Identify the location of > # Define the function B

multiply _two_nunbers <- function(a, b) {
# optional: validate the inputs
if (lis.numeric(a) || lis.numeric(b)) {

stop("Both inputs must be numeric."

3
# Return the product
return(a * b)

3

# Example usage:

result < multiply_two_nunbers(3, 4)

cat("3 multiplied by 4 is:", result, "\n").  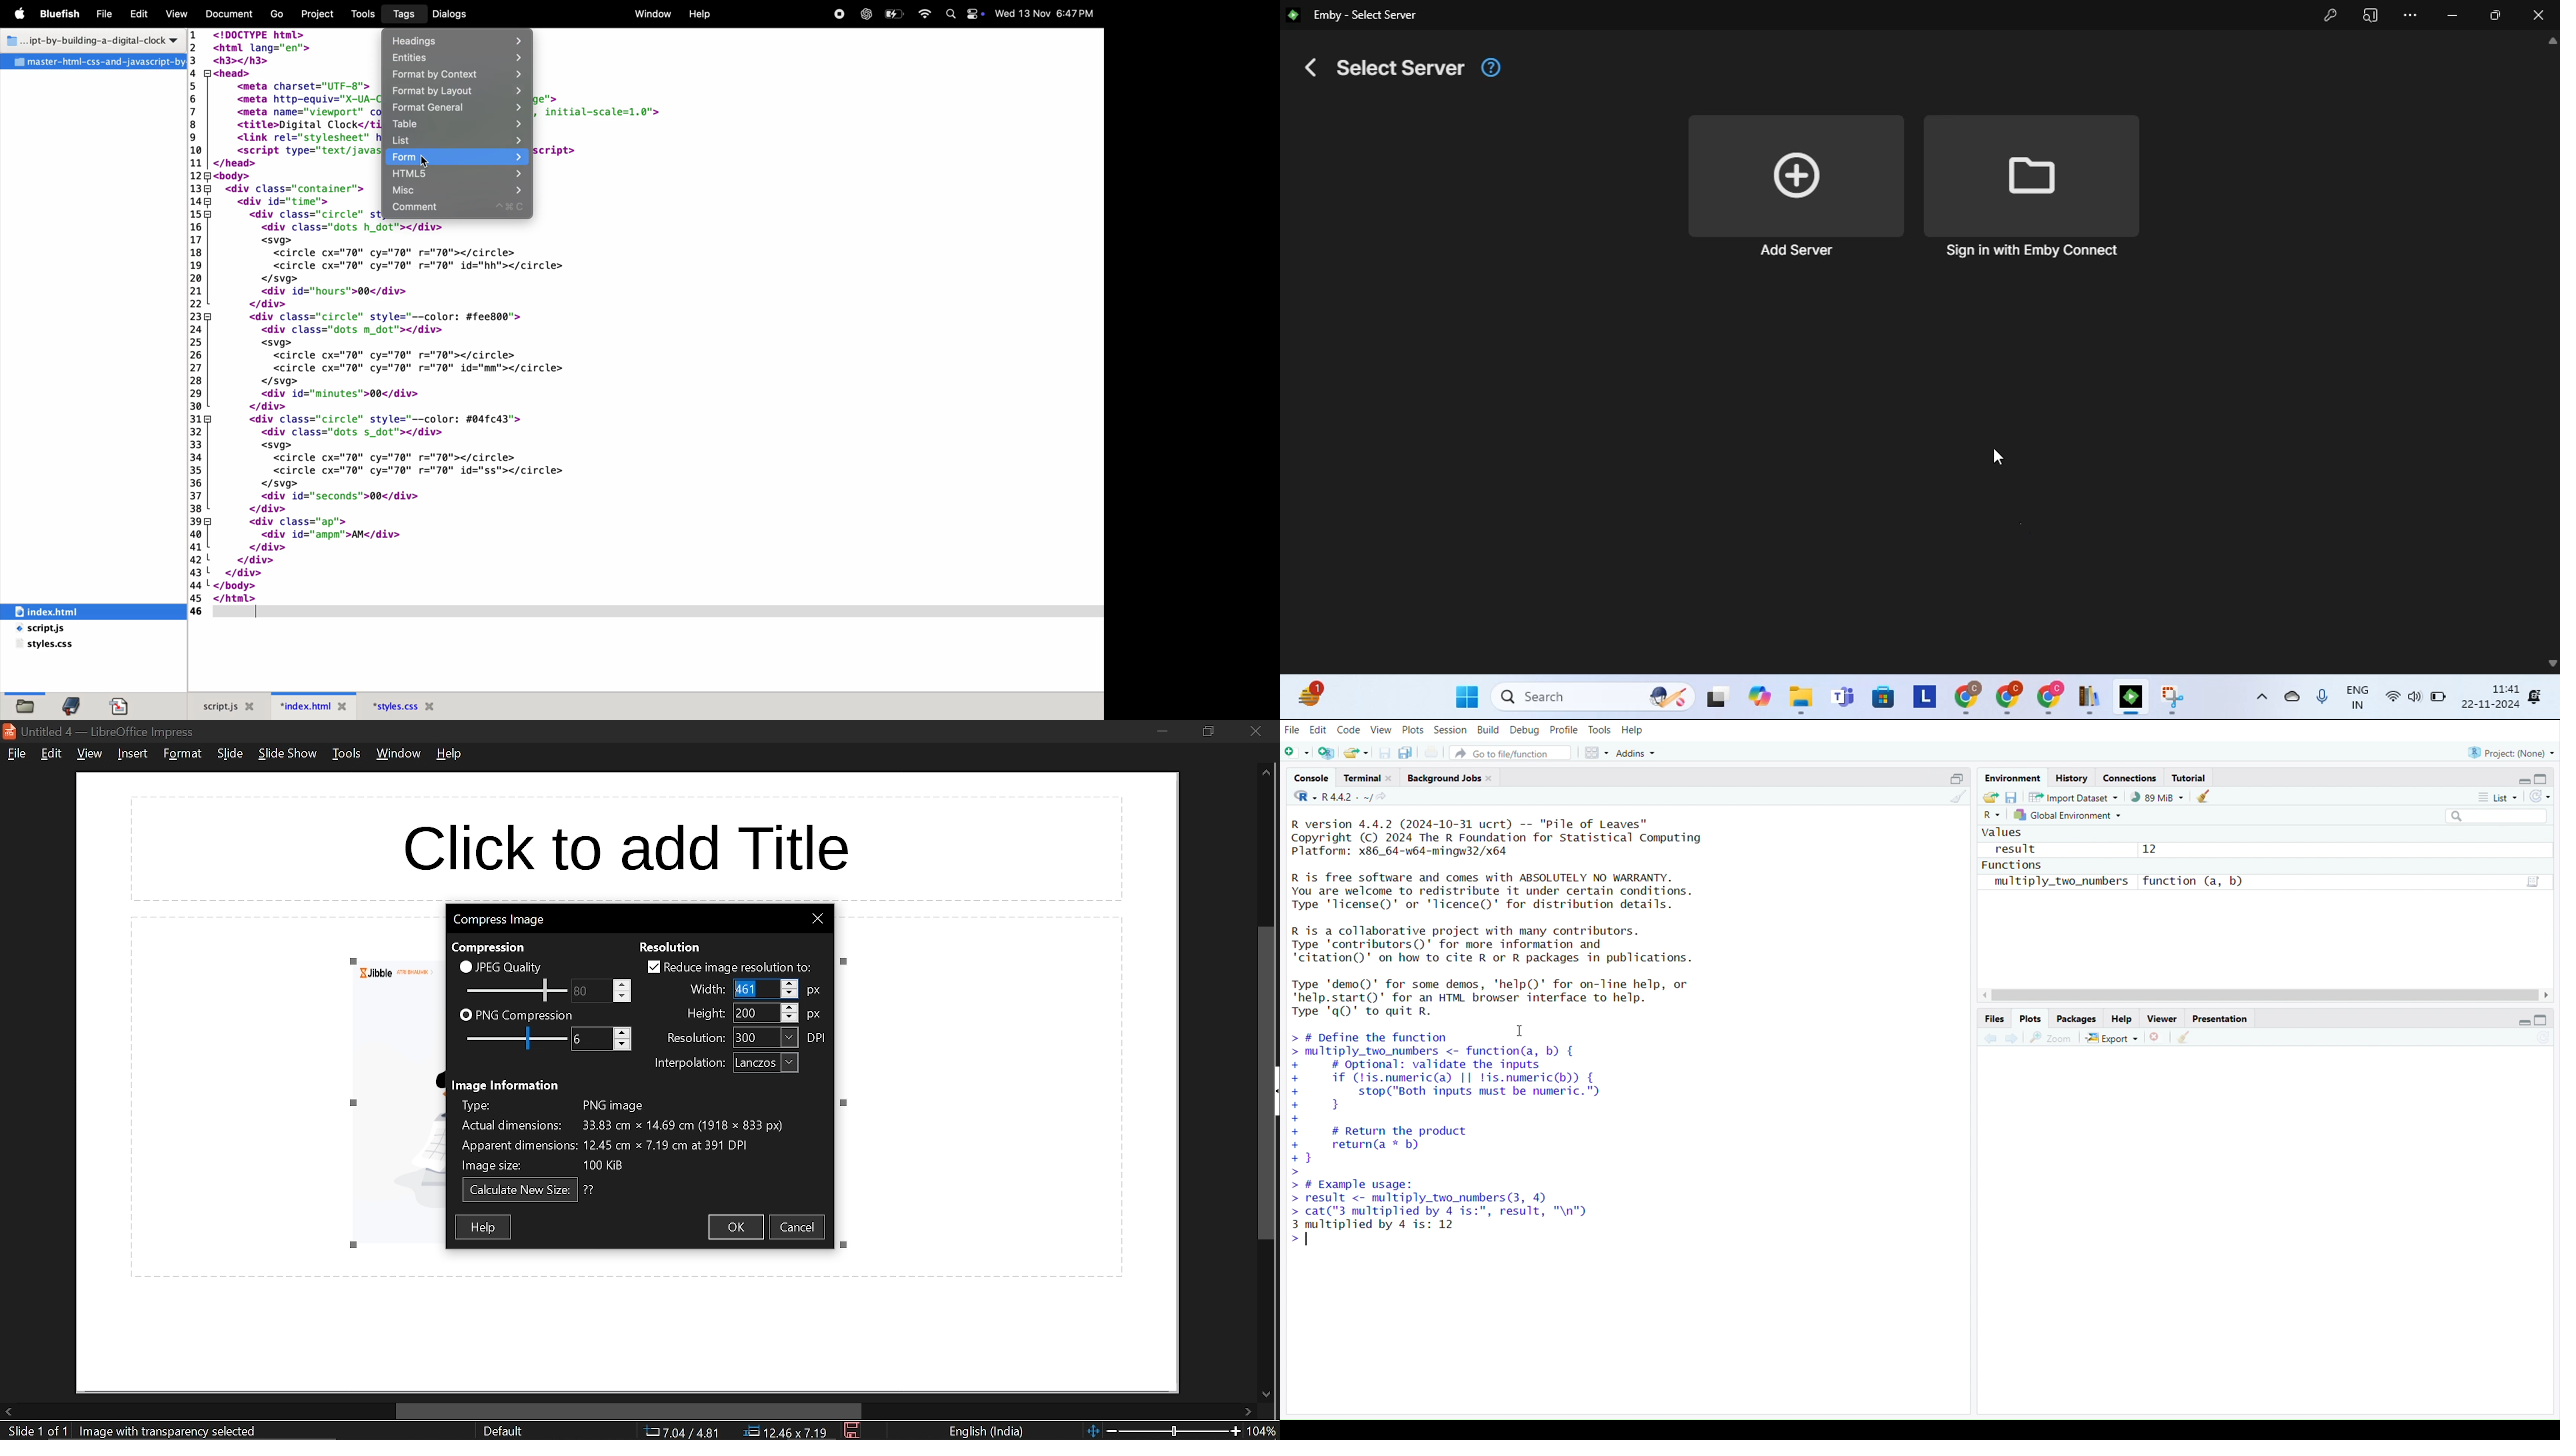
(1625, 1135).